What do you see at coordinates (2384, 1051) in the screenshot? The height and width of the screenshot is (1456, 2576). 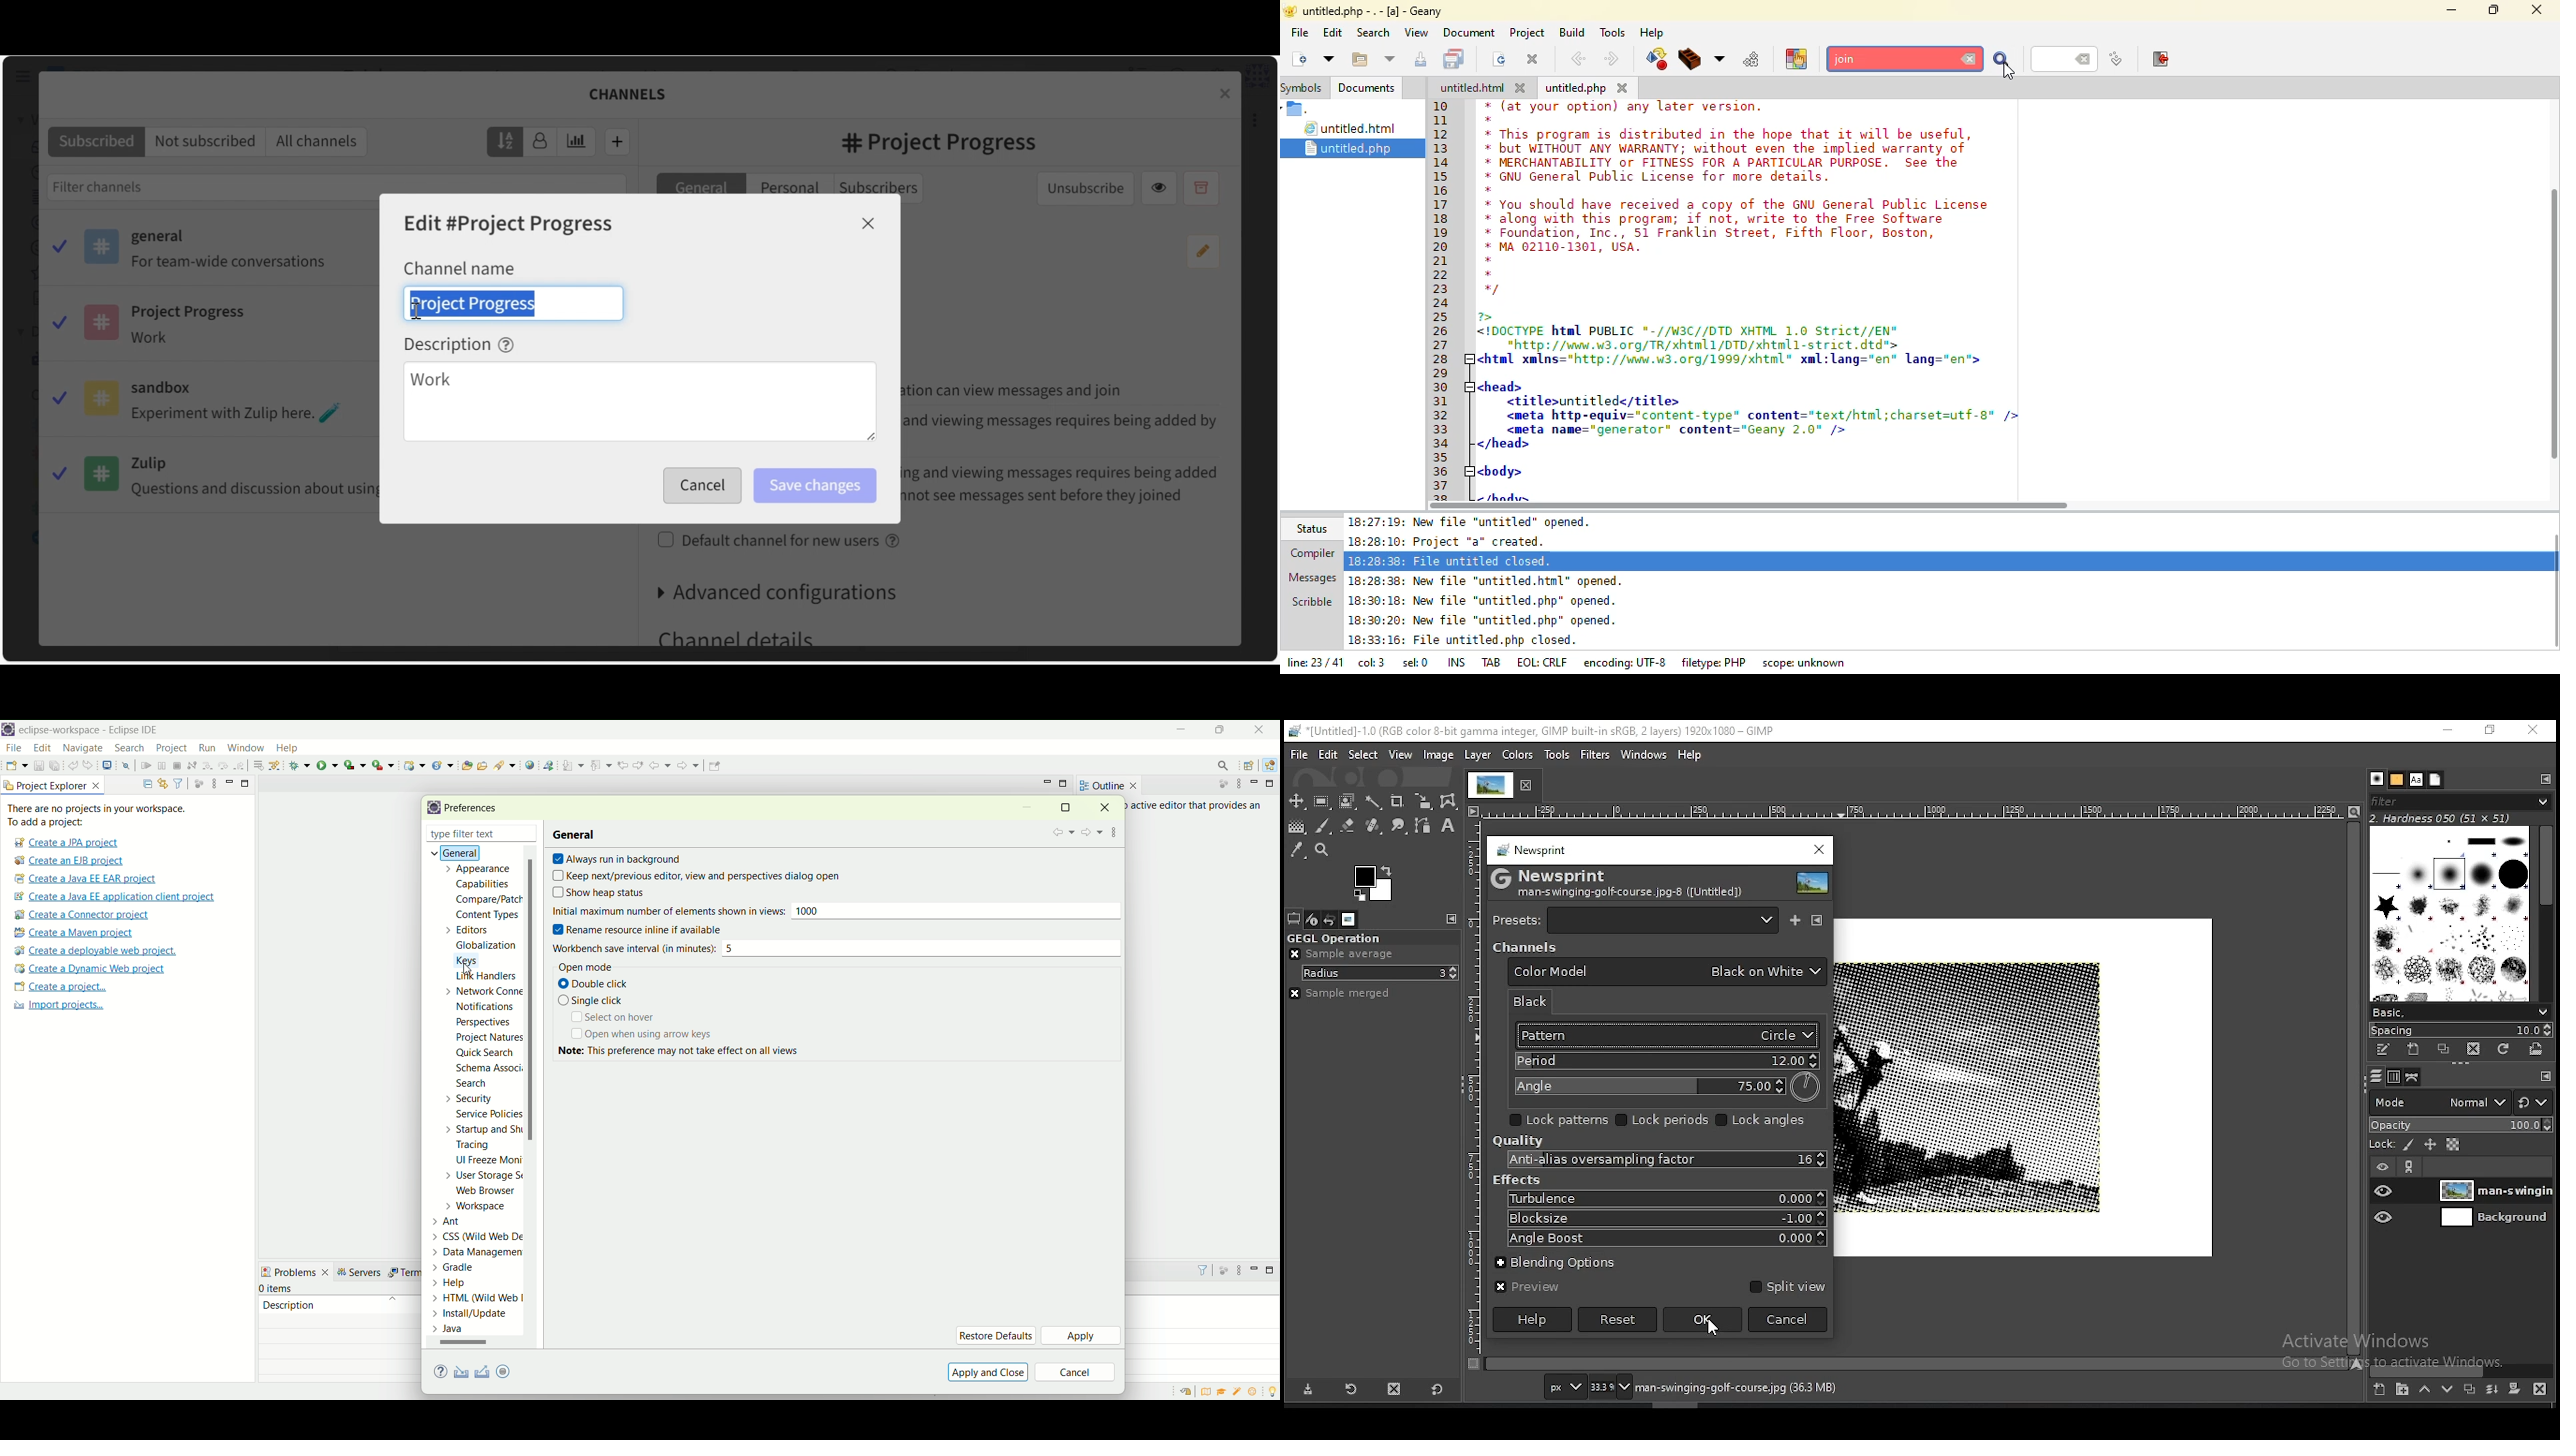 I see `edit this brush` at bounding box center [2384, 1051].